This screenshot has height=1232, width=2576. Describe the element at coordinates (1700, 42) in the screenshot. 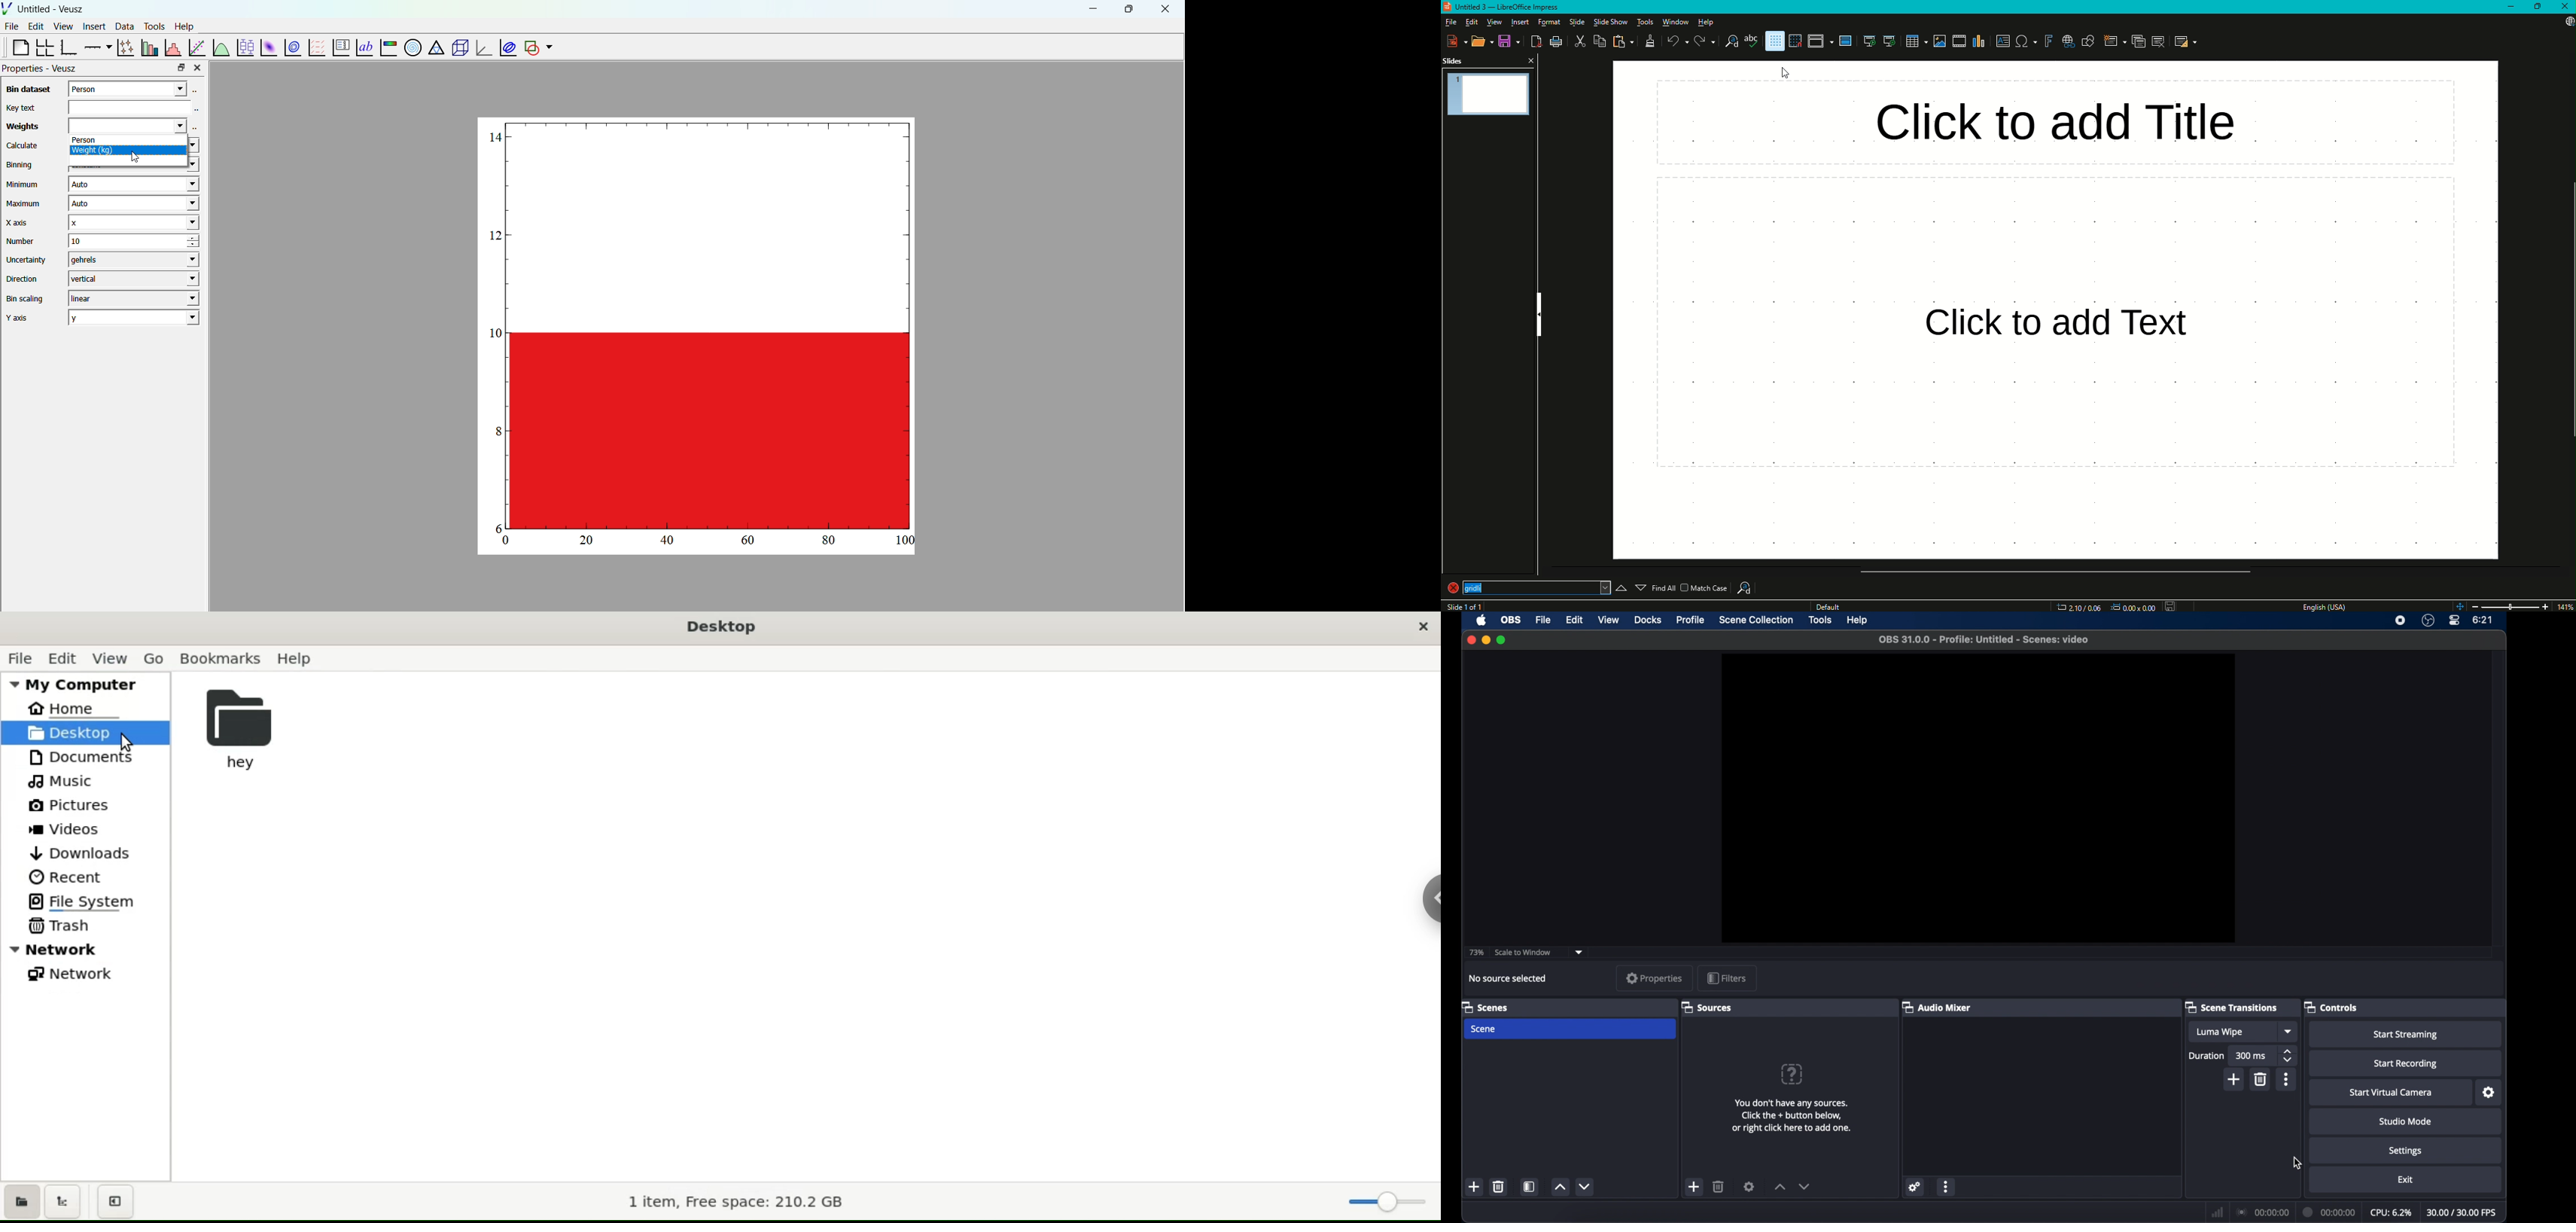

I see `Redo` at that location.